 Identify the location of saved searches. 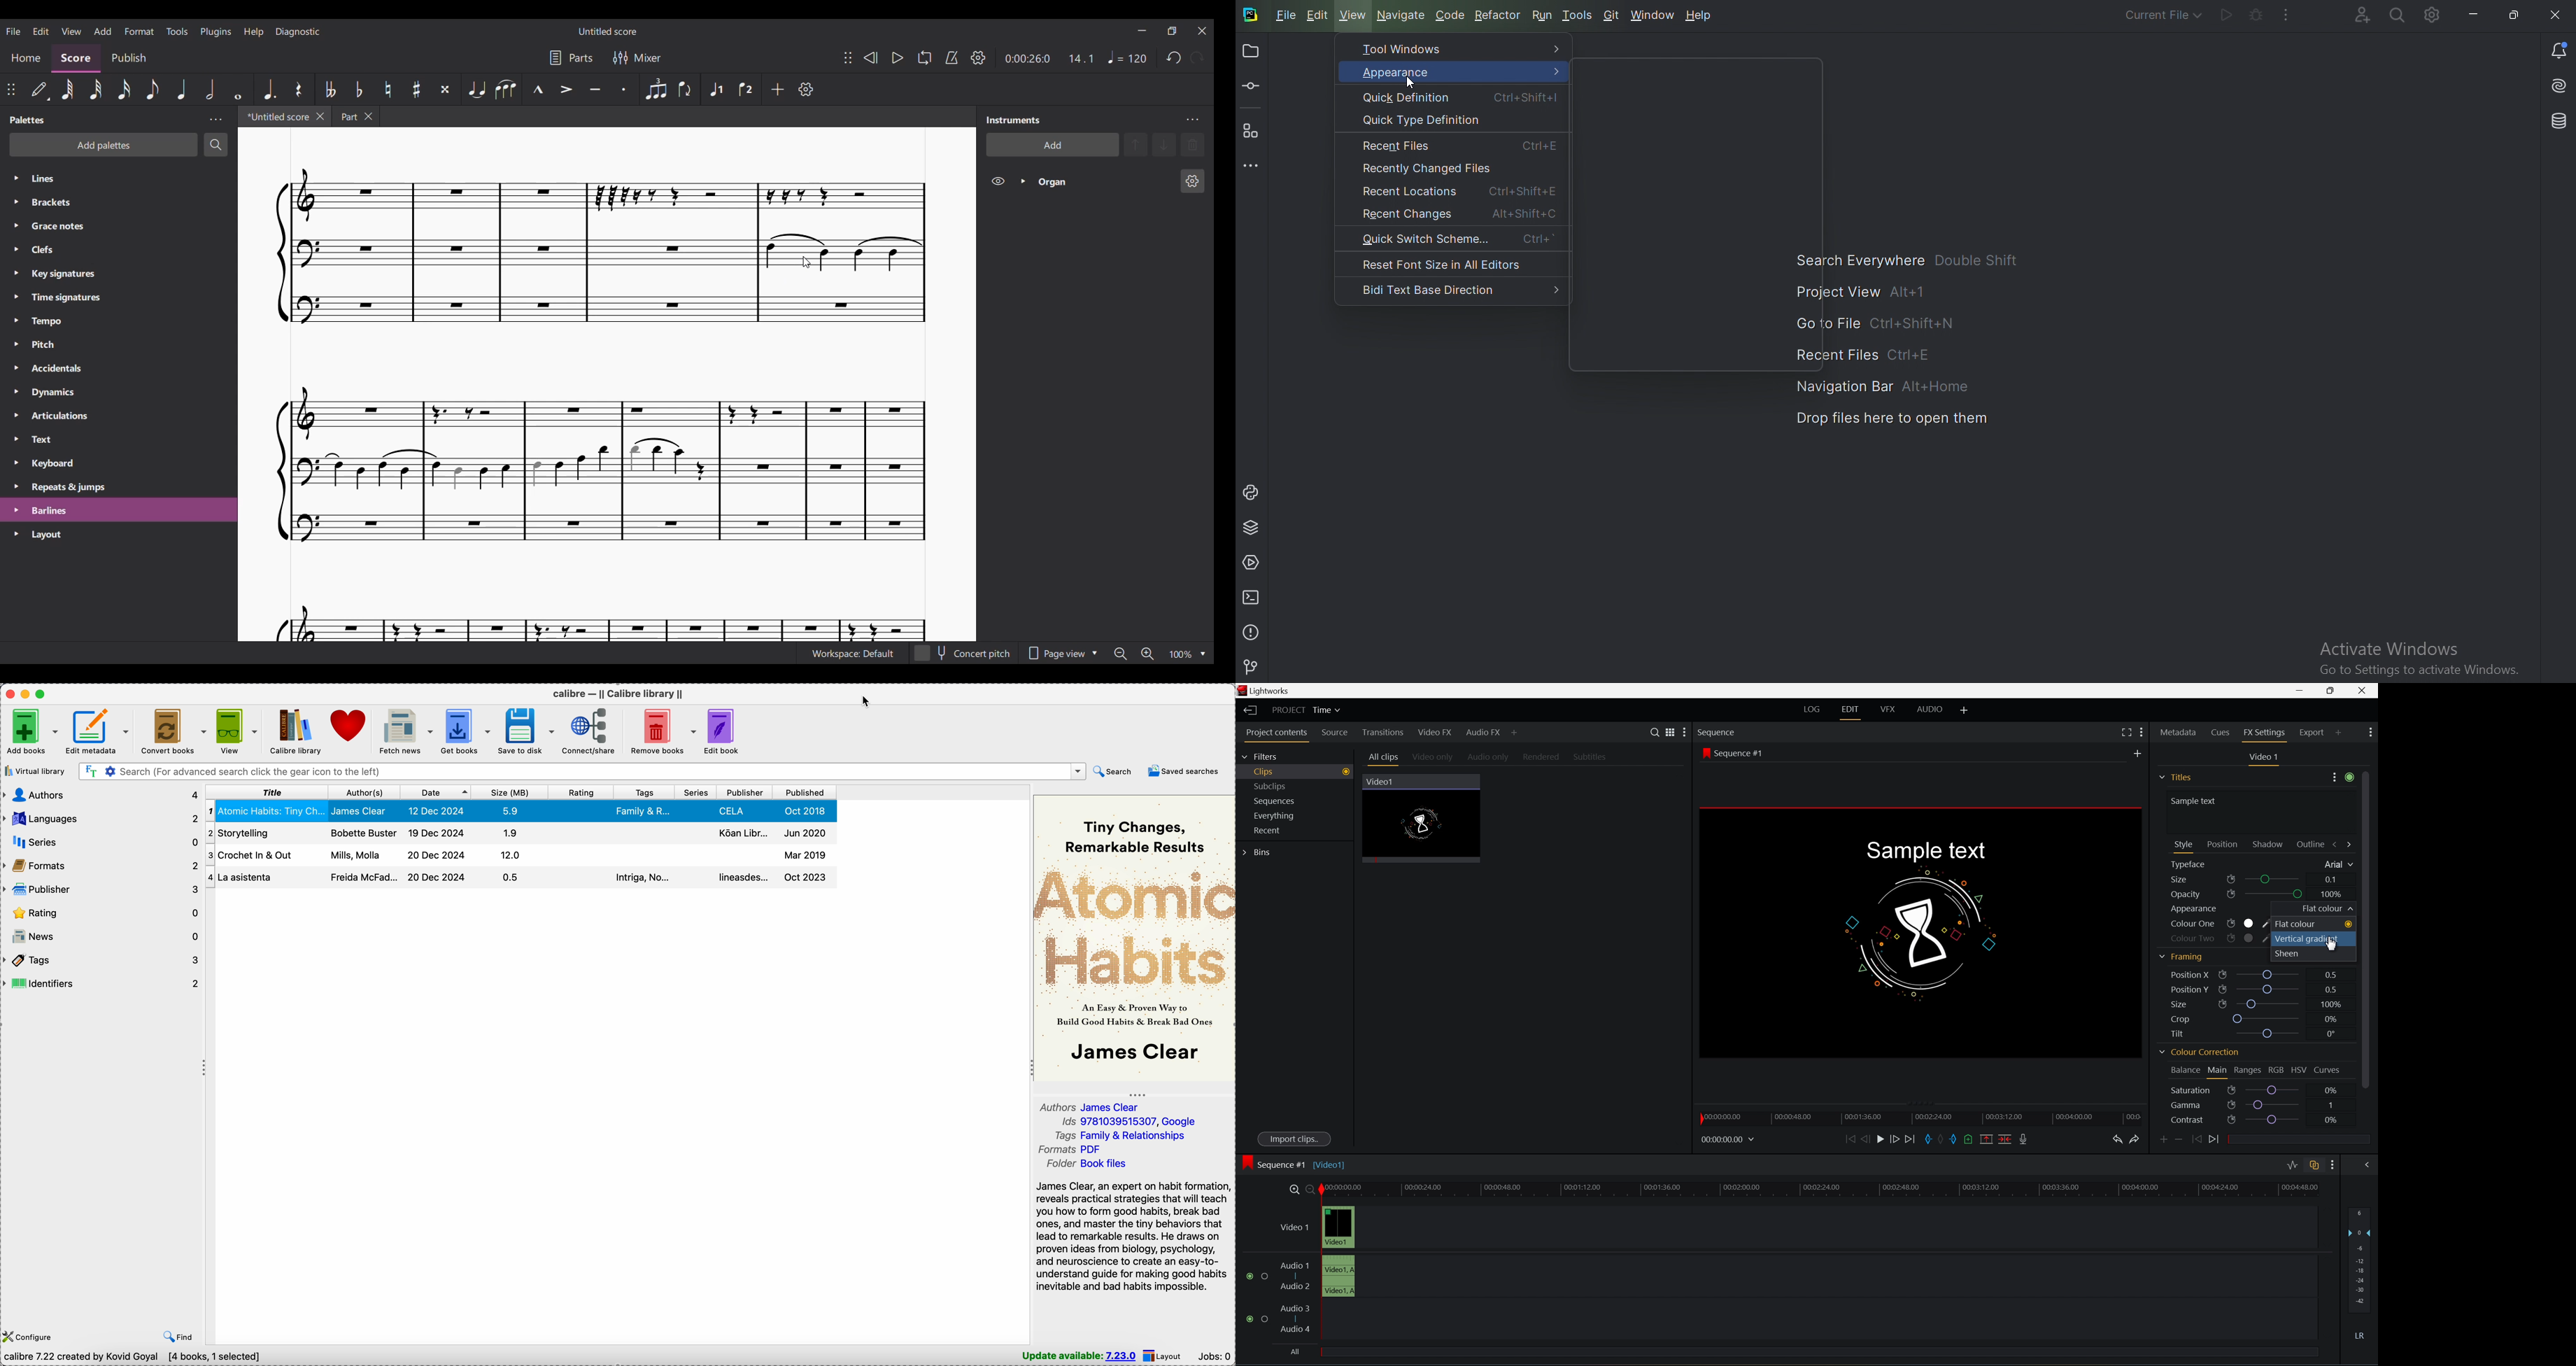
(1183, 770).